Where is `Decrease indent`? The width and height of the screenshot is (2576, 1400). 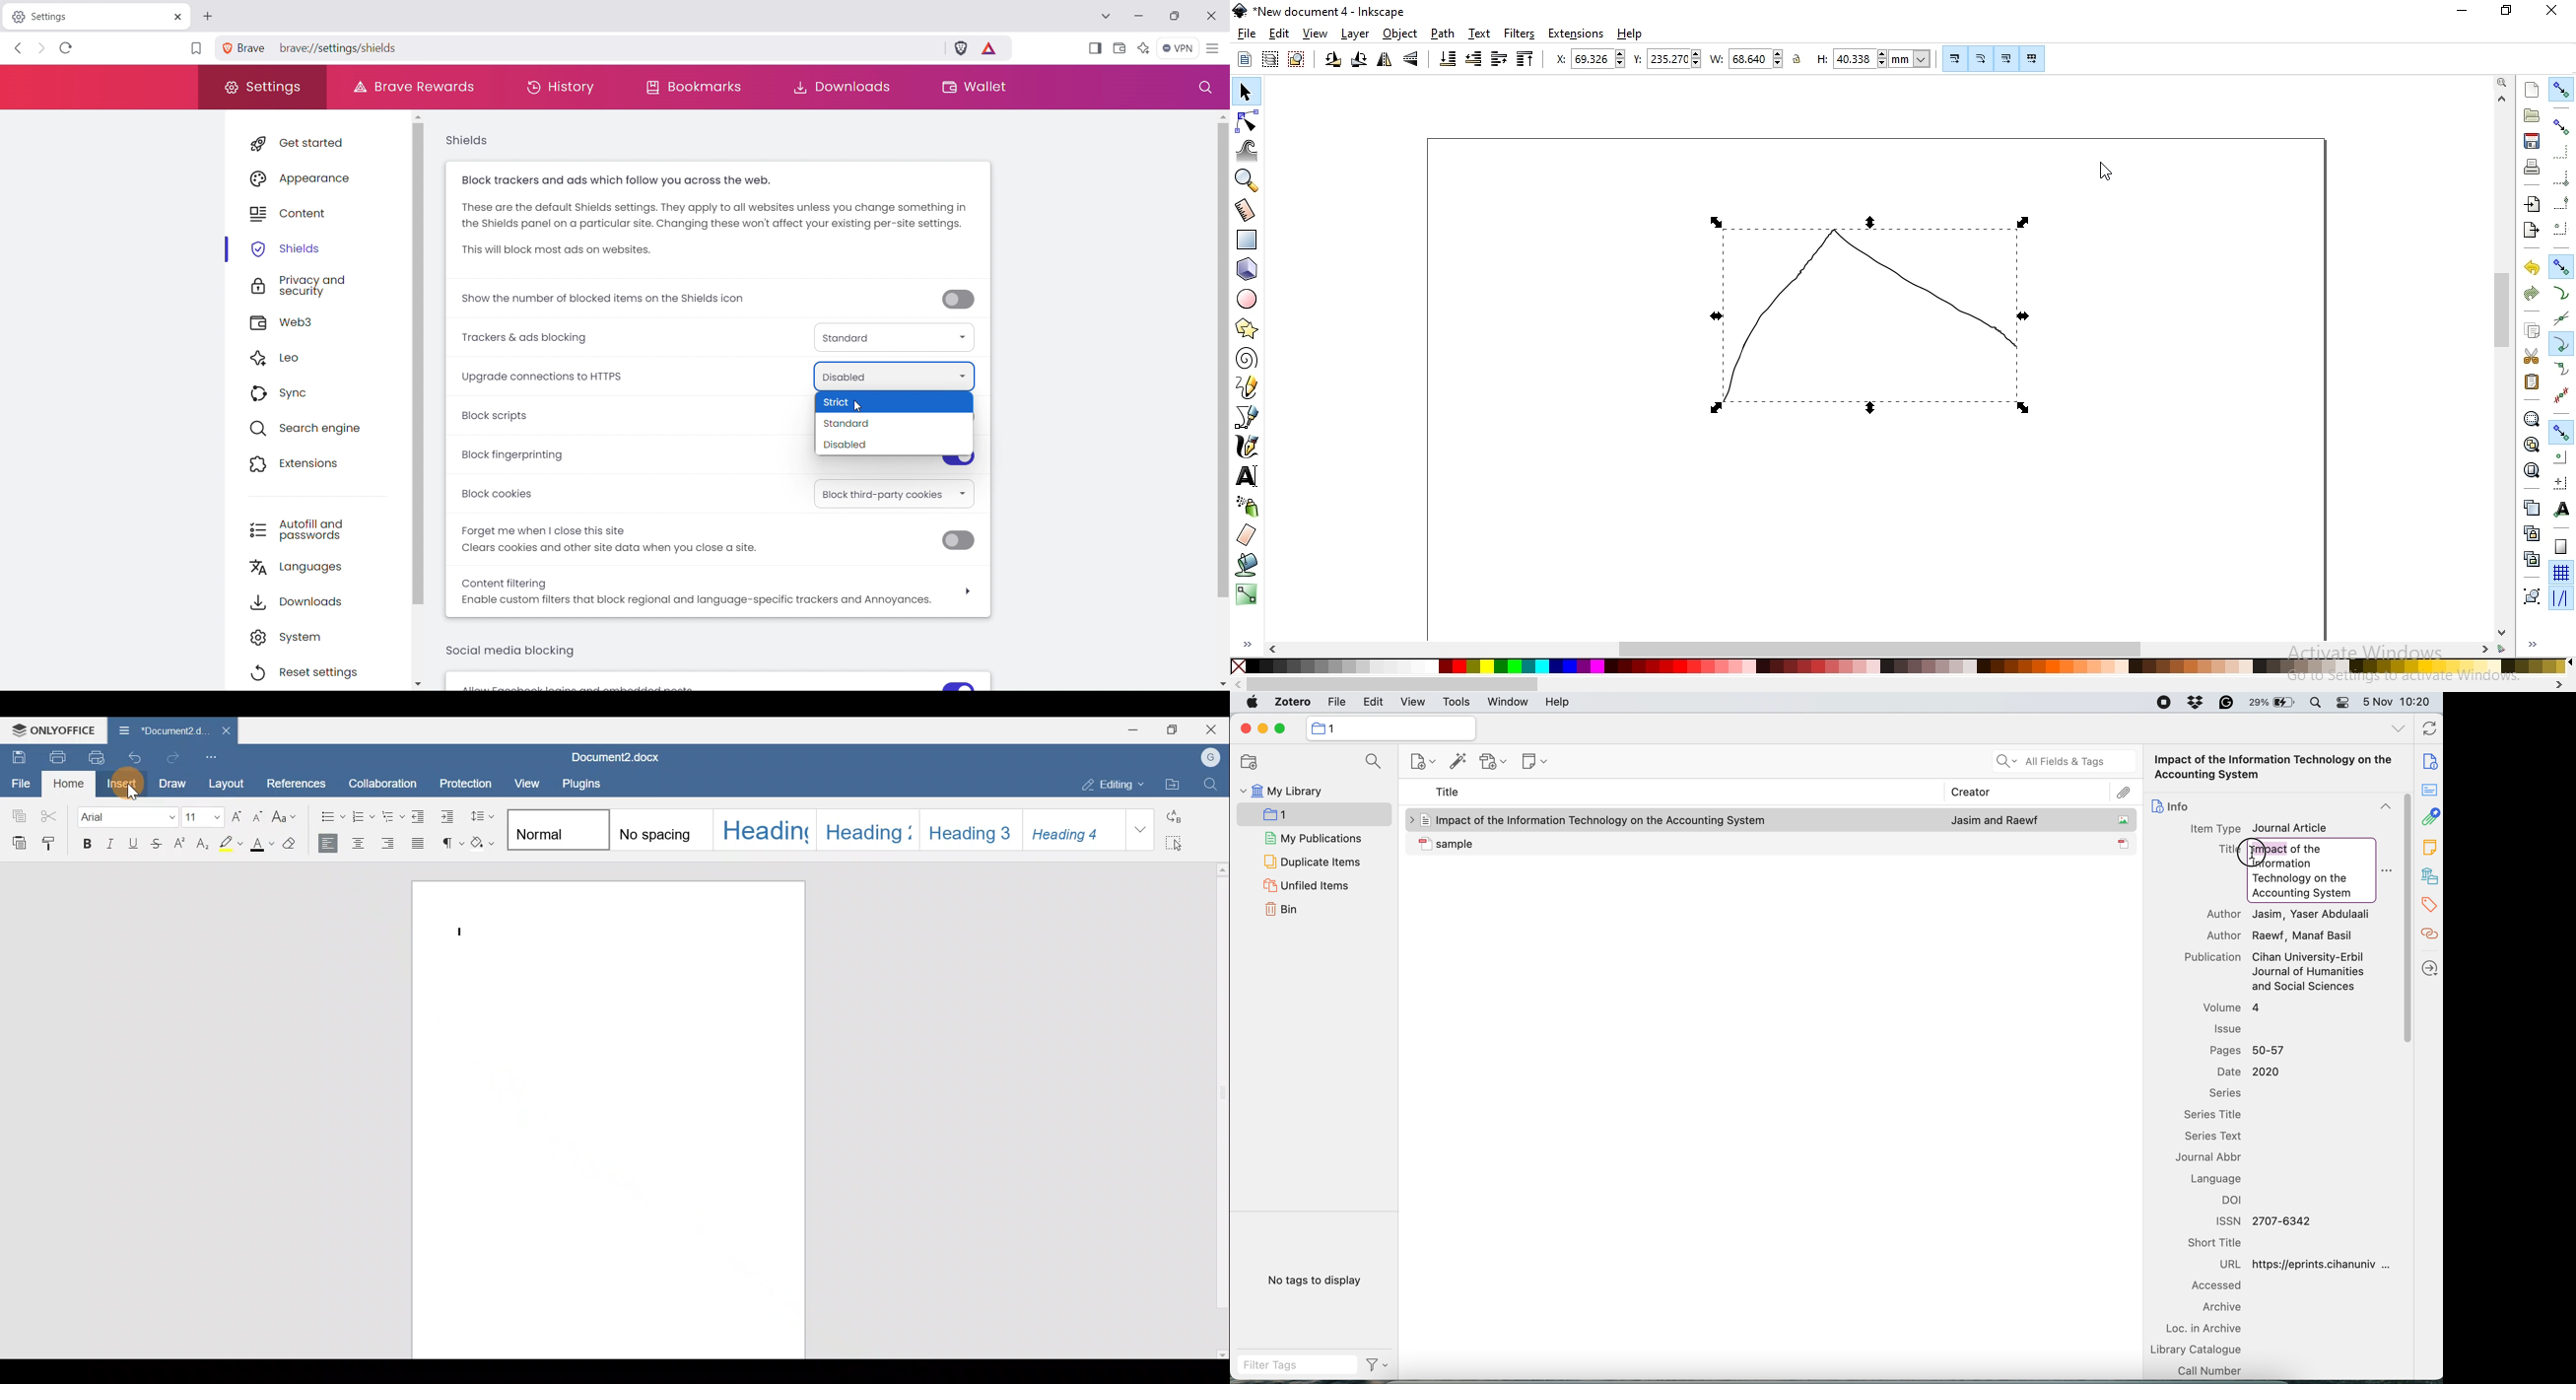 Decrease indent is located at coordinates (420, 816).